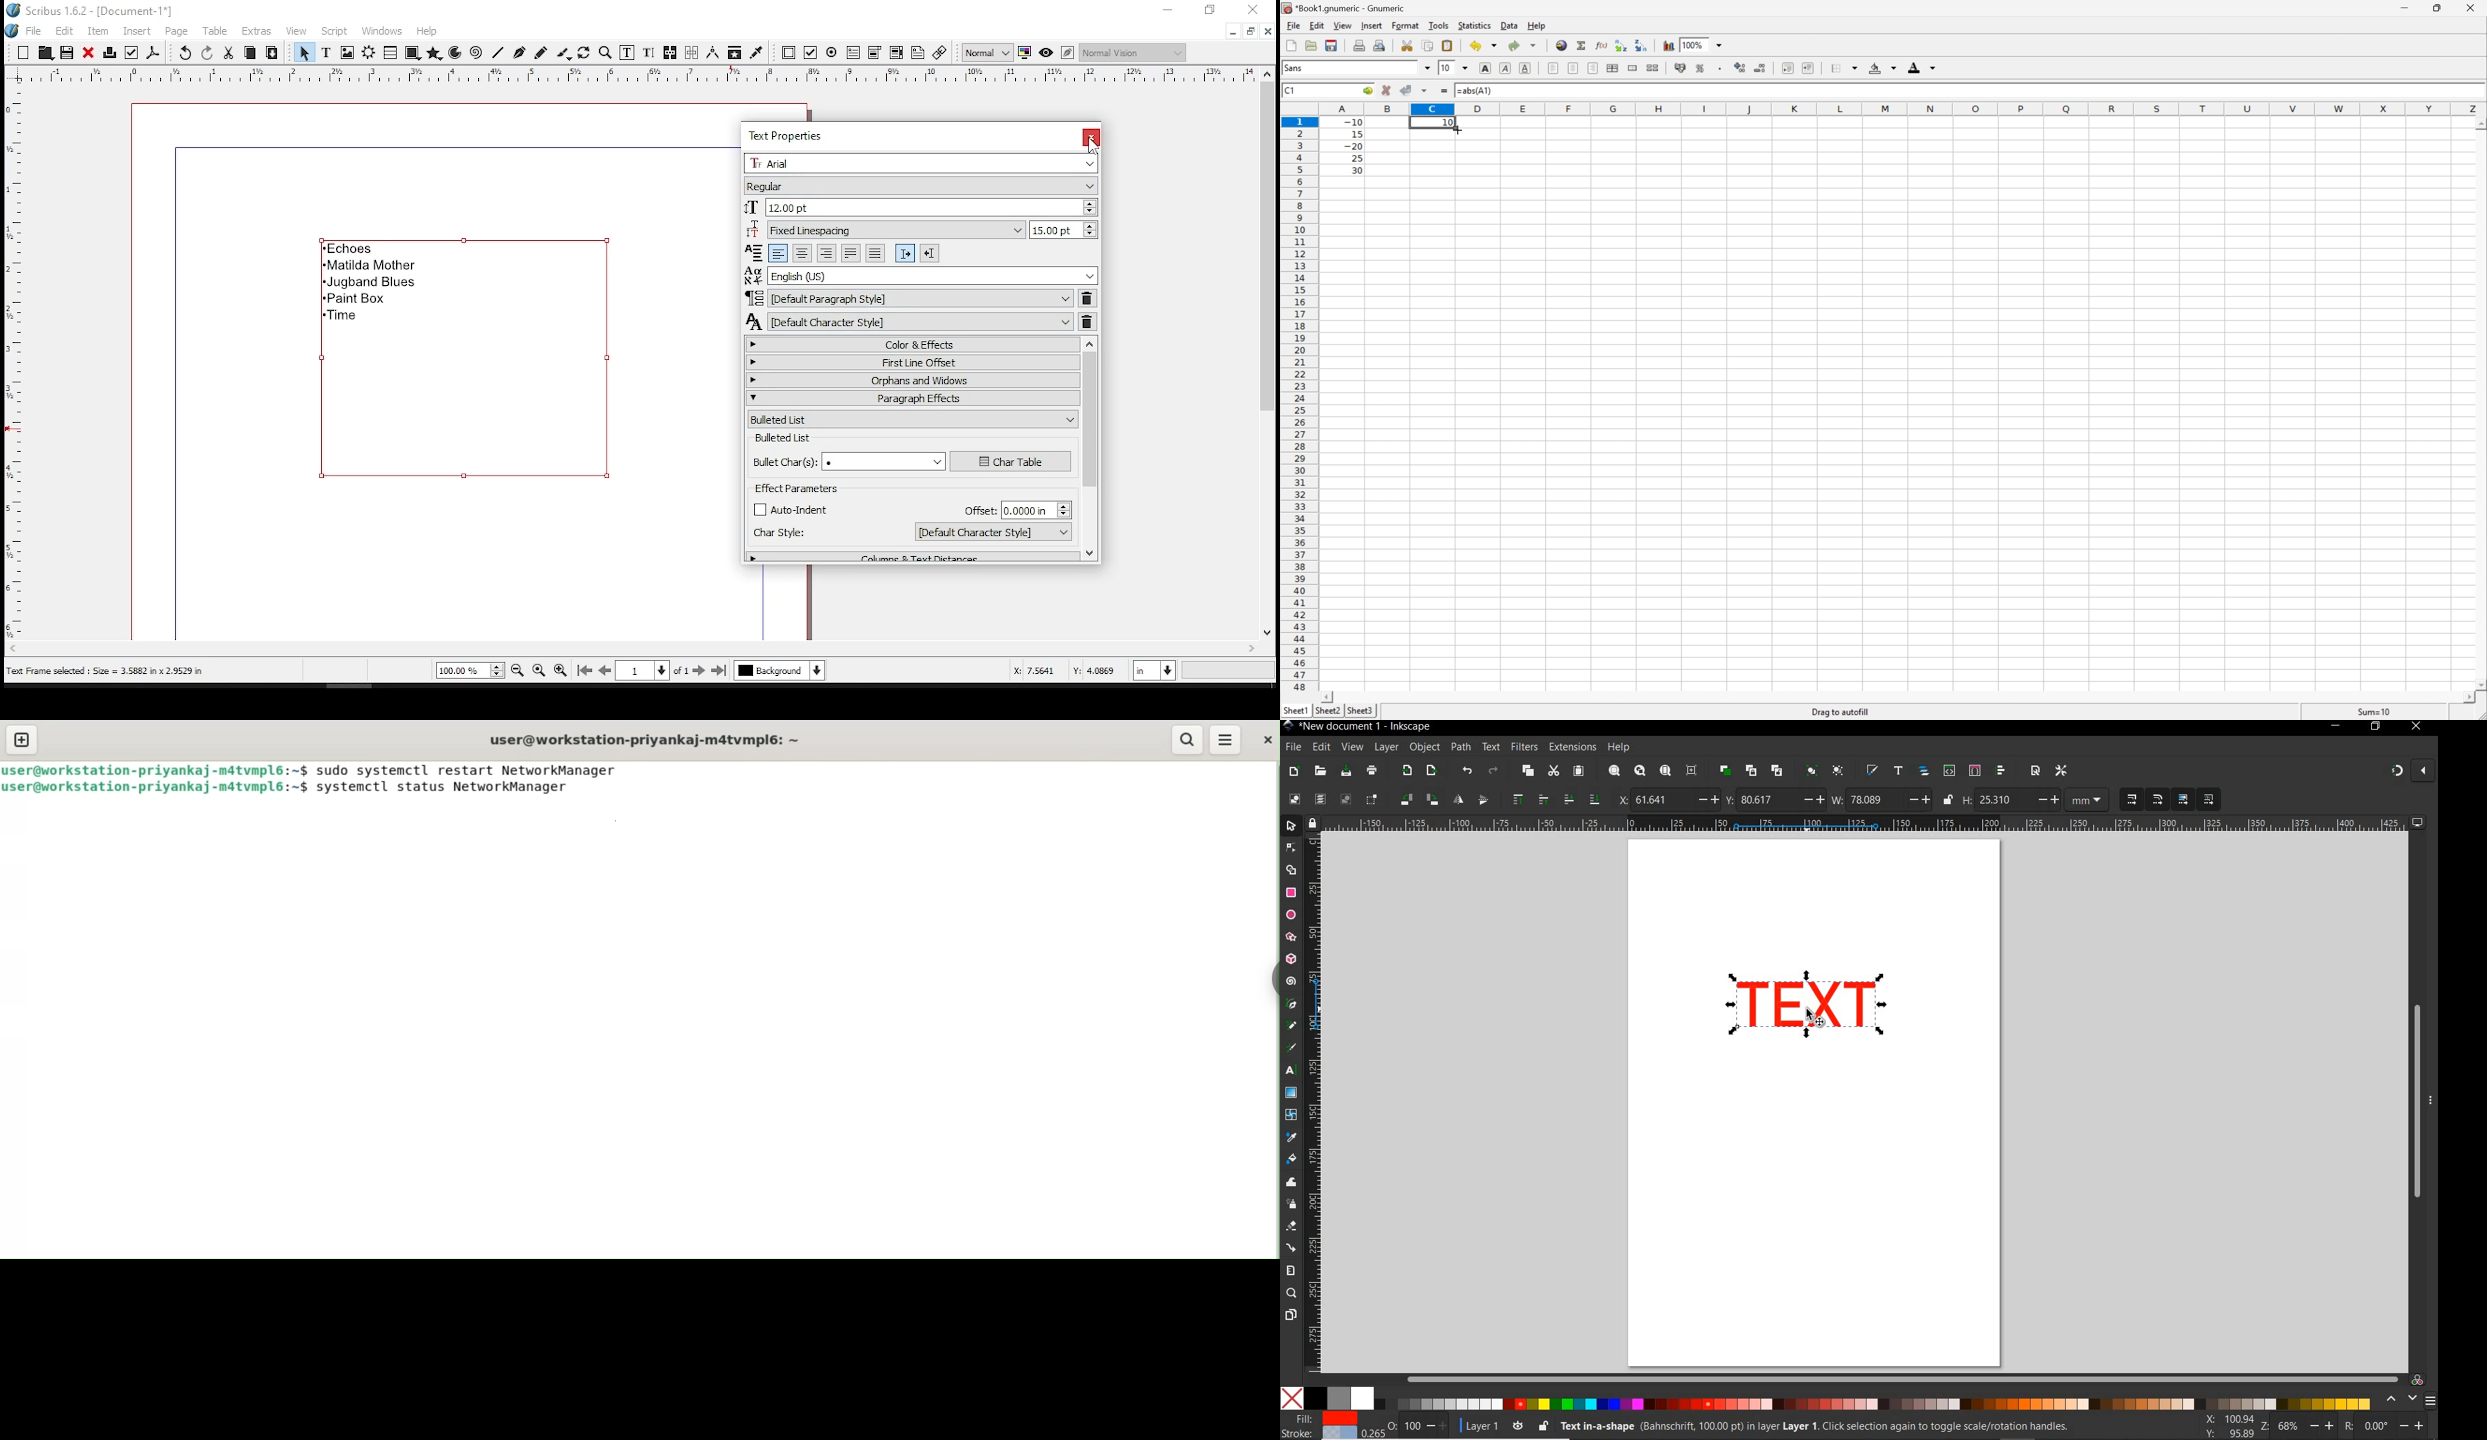  Describe the element at coordinates (1701, 70) in the screenshot. I see `Format the selection as percentage` at that location.